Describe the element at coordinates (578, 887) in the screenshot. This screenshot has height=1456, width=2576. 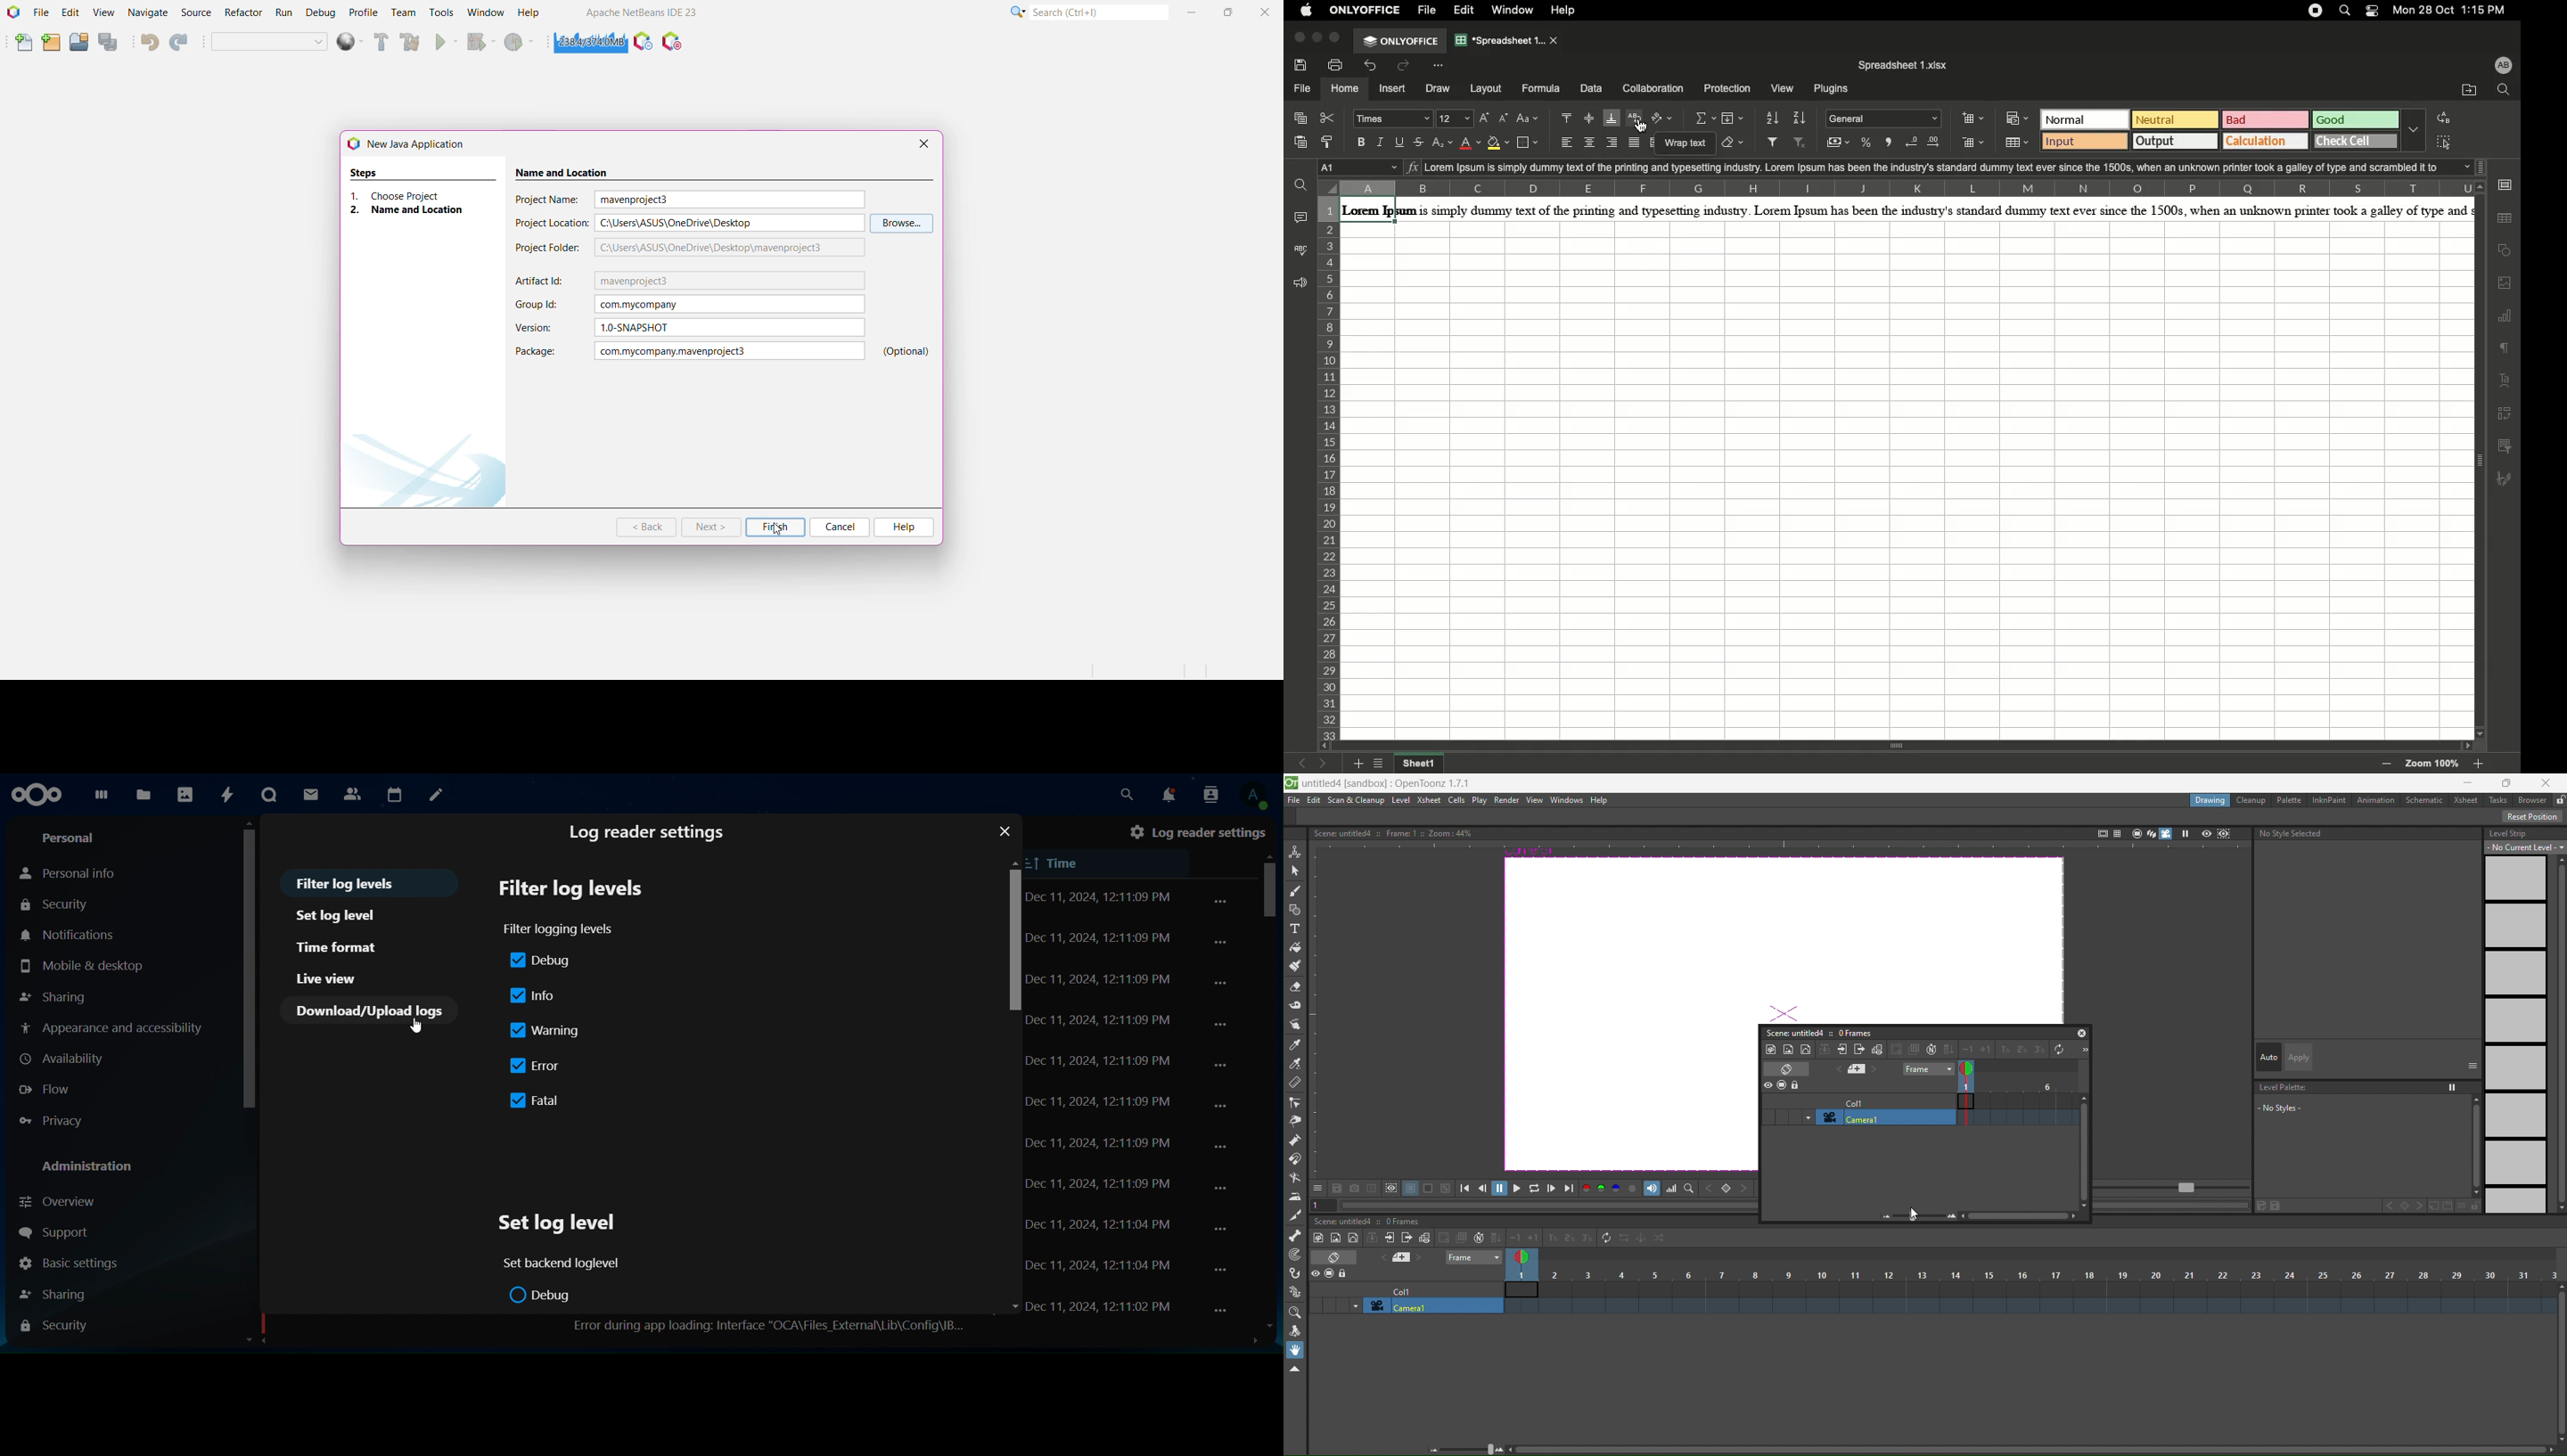
I see `filter log levels` at that location.